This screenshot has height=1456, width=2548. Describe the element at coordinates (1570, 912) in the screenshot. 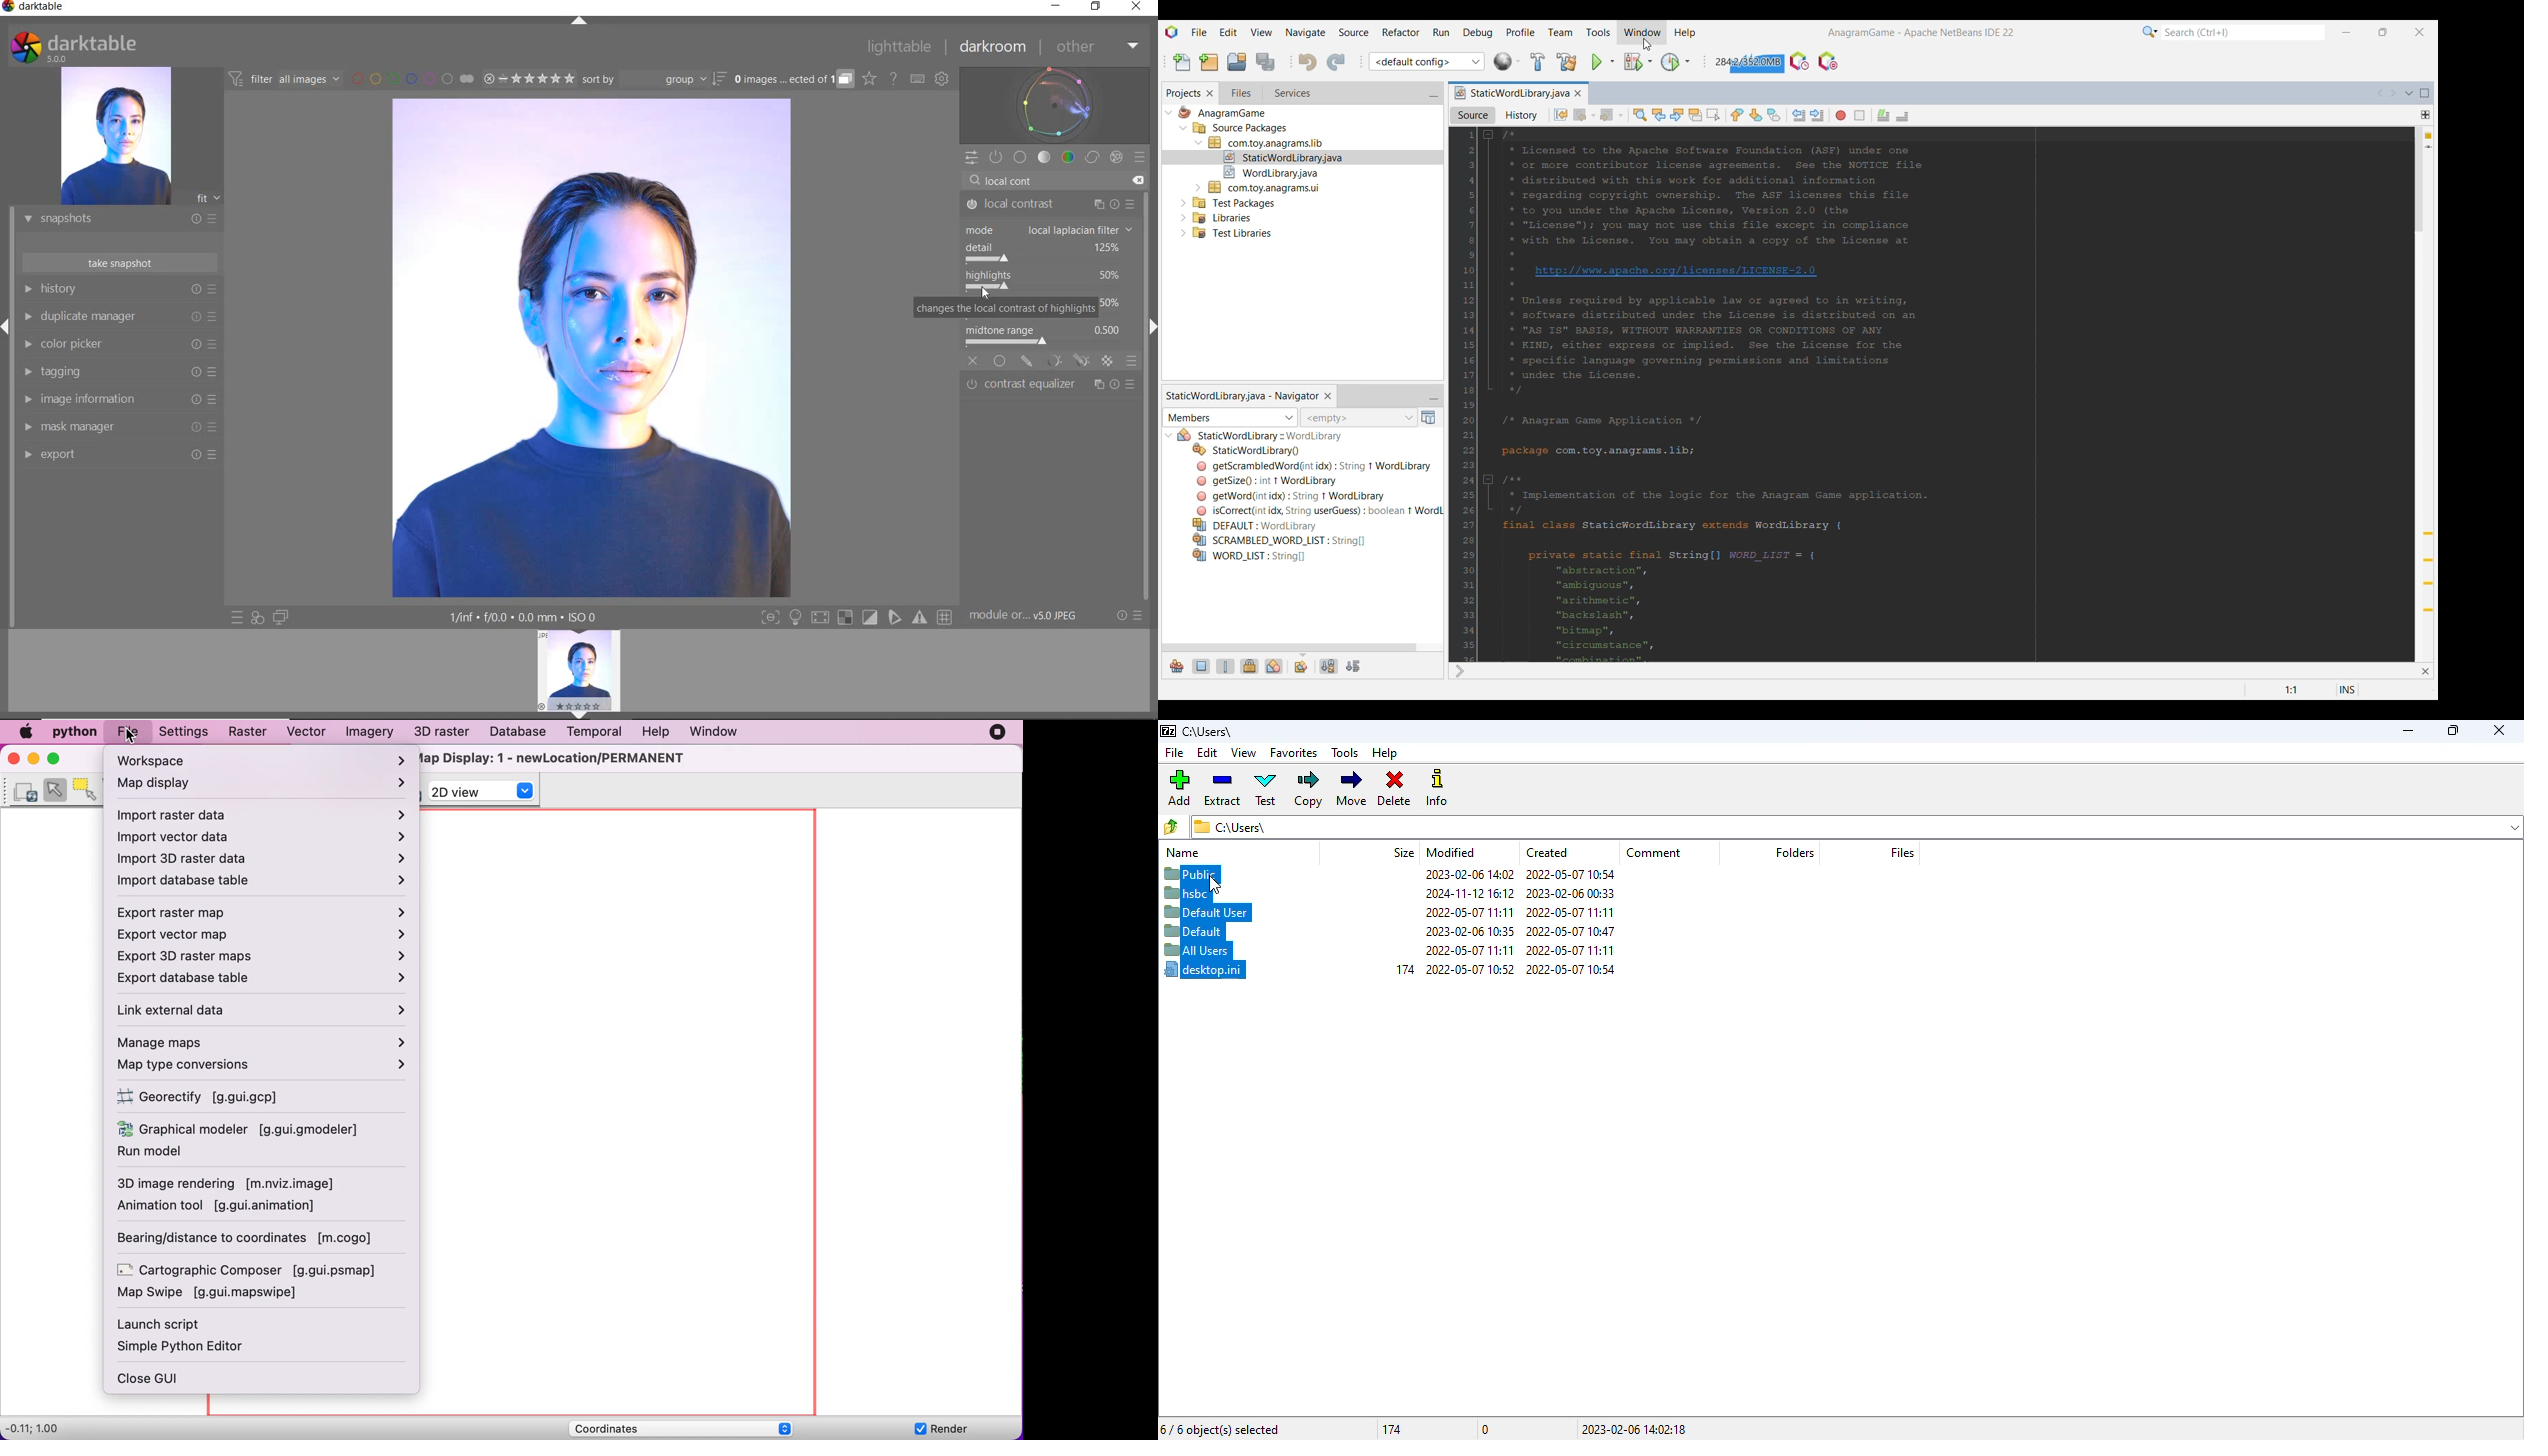

I see `2022-05-07 11:11` at that location.